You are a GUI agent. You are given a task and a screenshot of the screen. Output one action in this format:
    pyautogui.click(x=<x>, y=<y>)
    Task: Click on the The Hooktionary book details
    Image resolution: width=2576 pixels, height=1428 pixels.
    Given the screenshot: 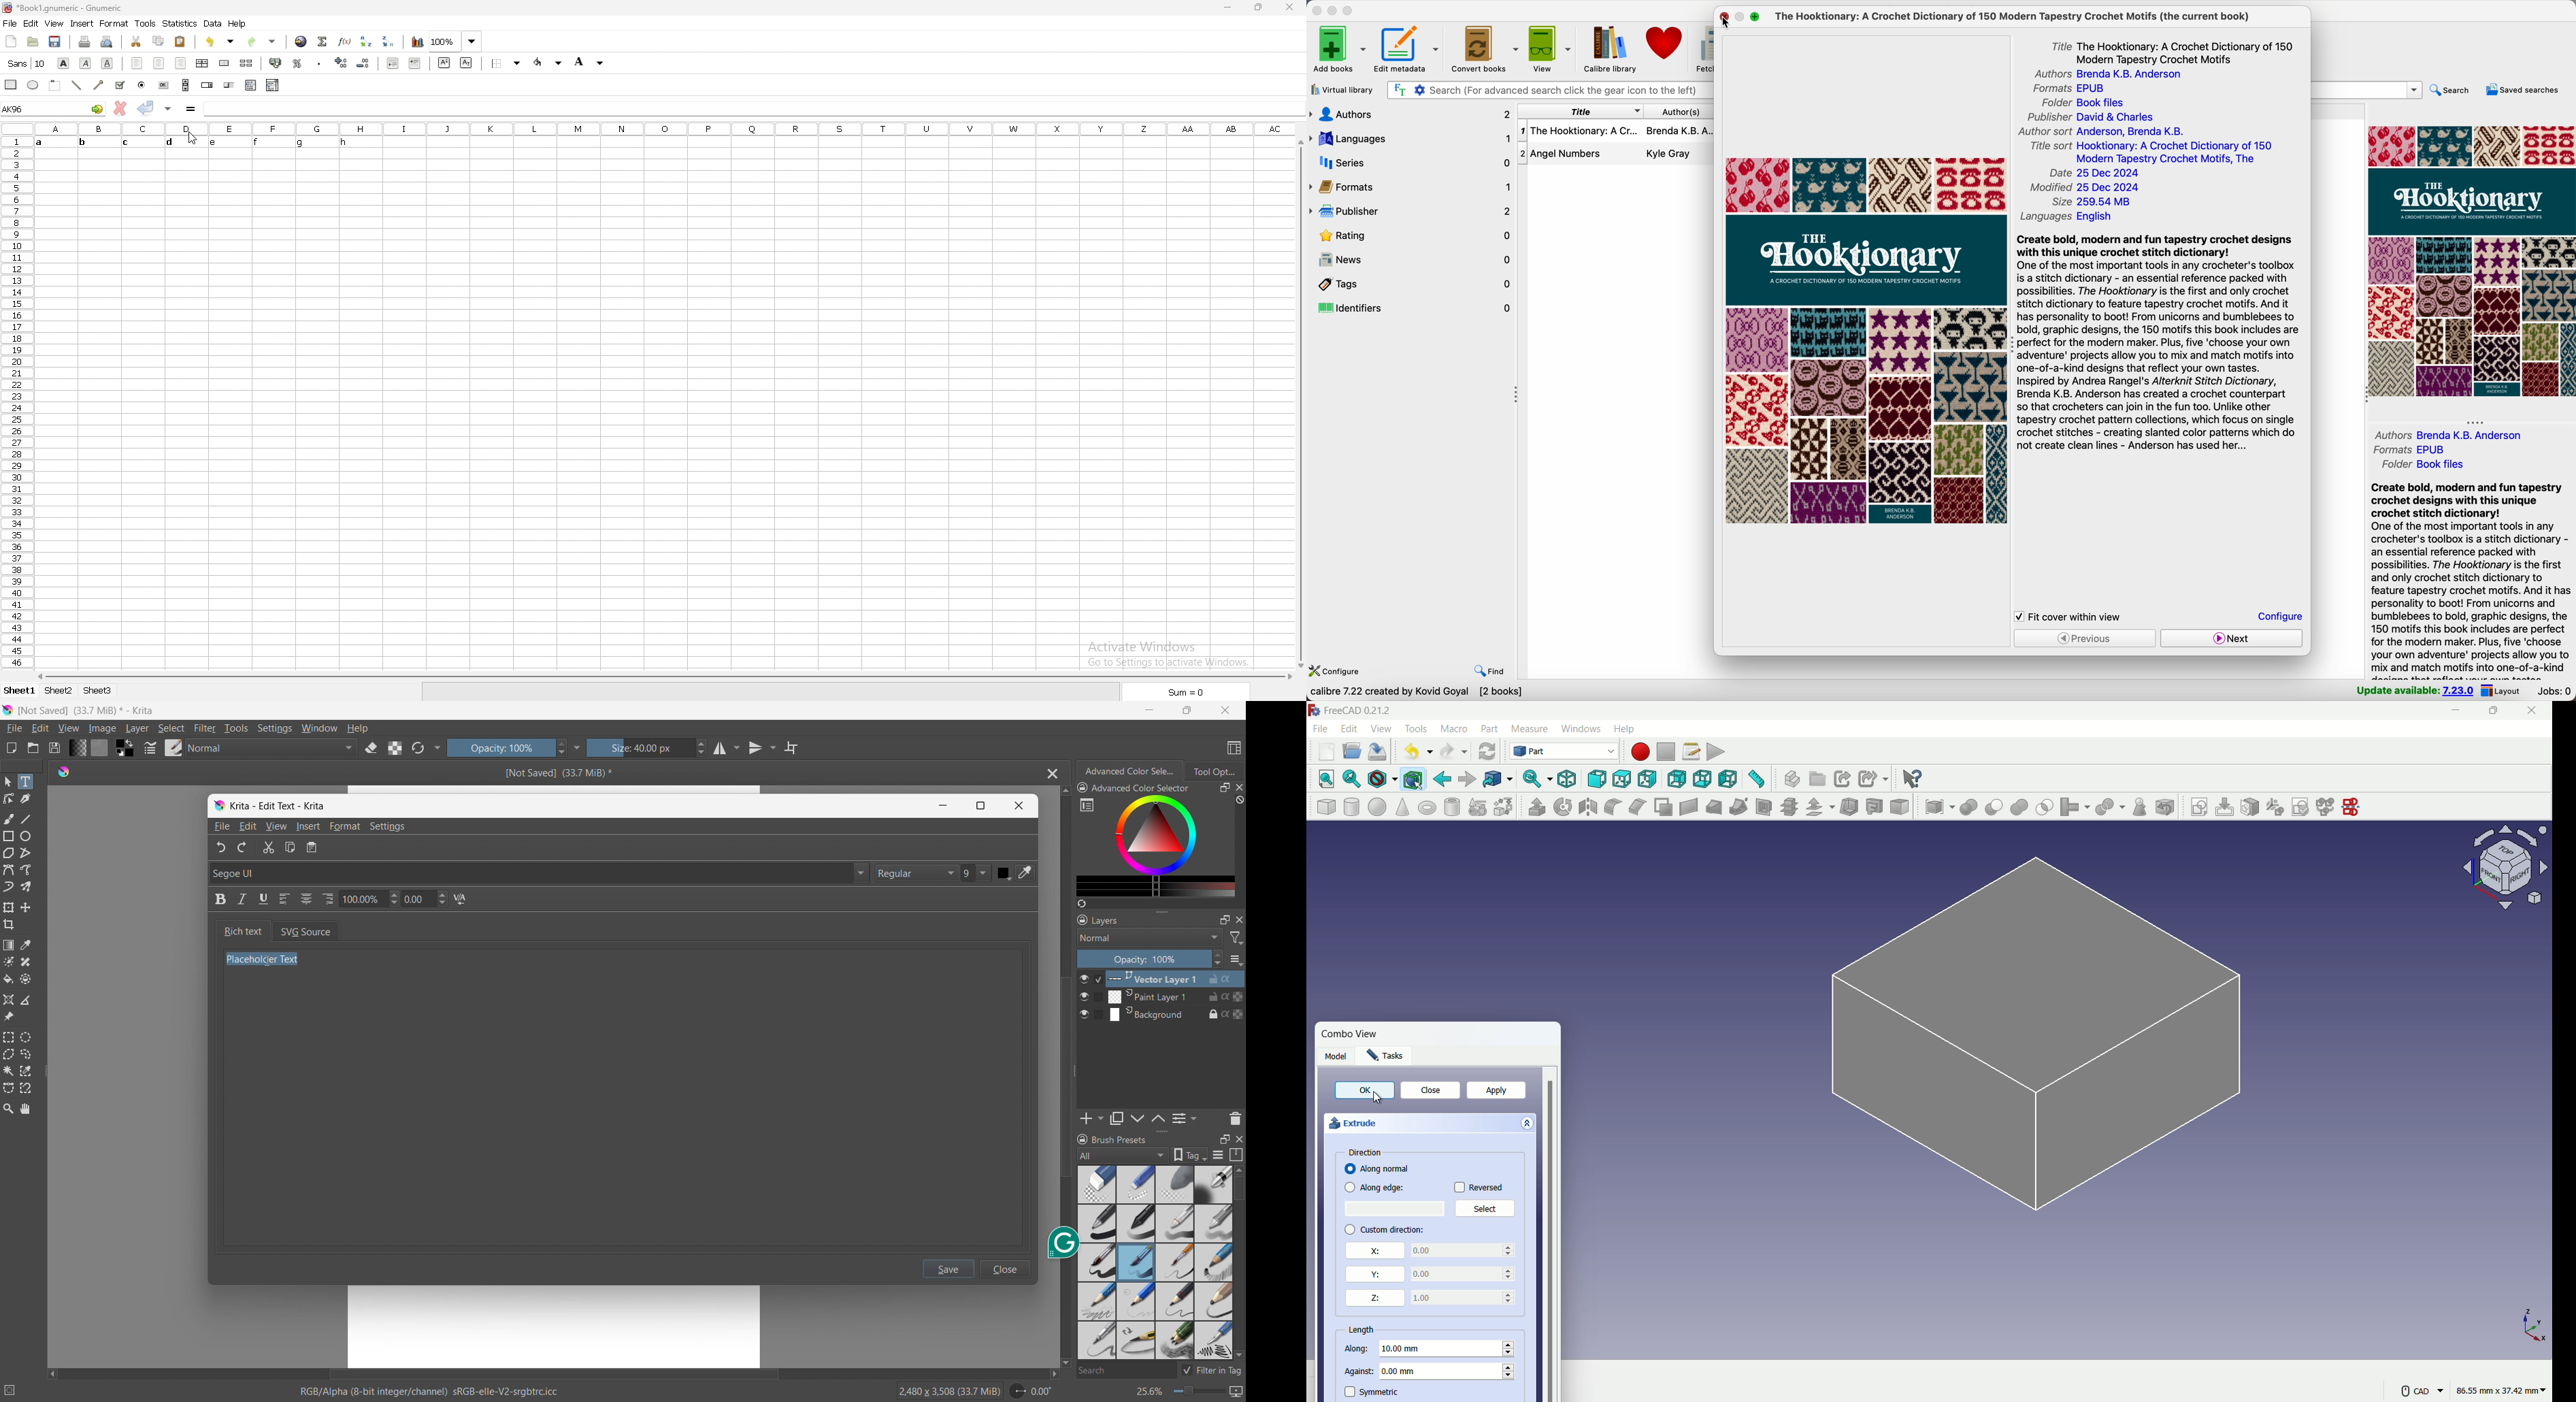 What is the action you would take?
    pyautogui.click(x=1616, y=133)
    